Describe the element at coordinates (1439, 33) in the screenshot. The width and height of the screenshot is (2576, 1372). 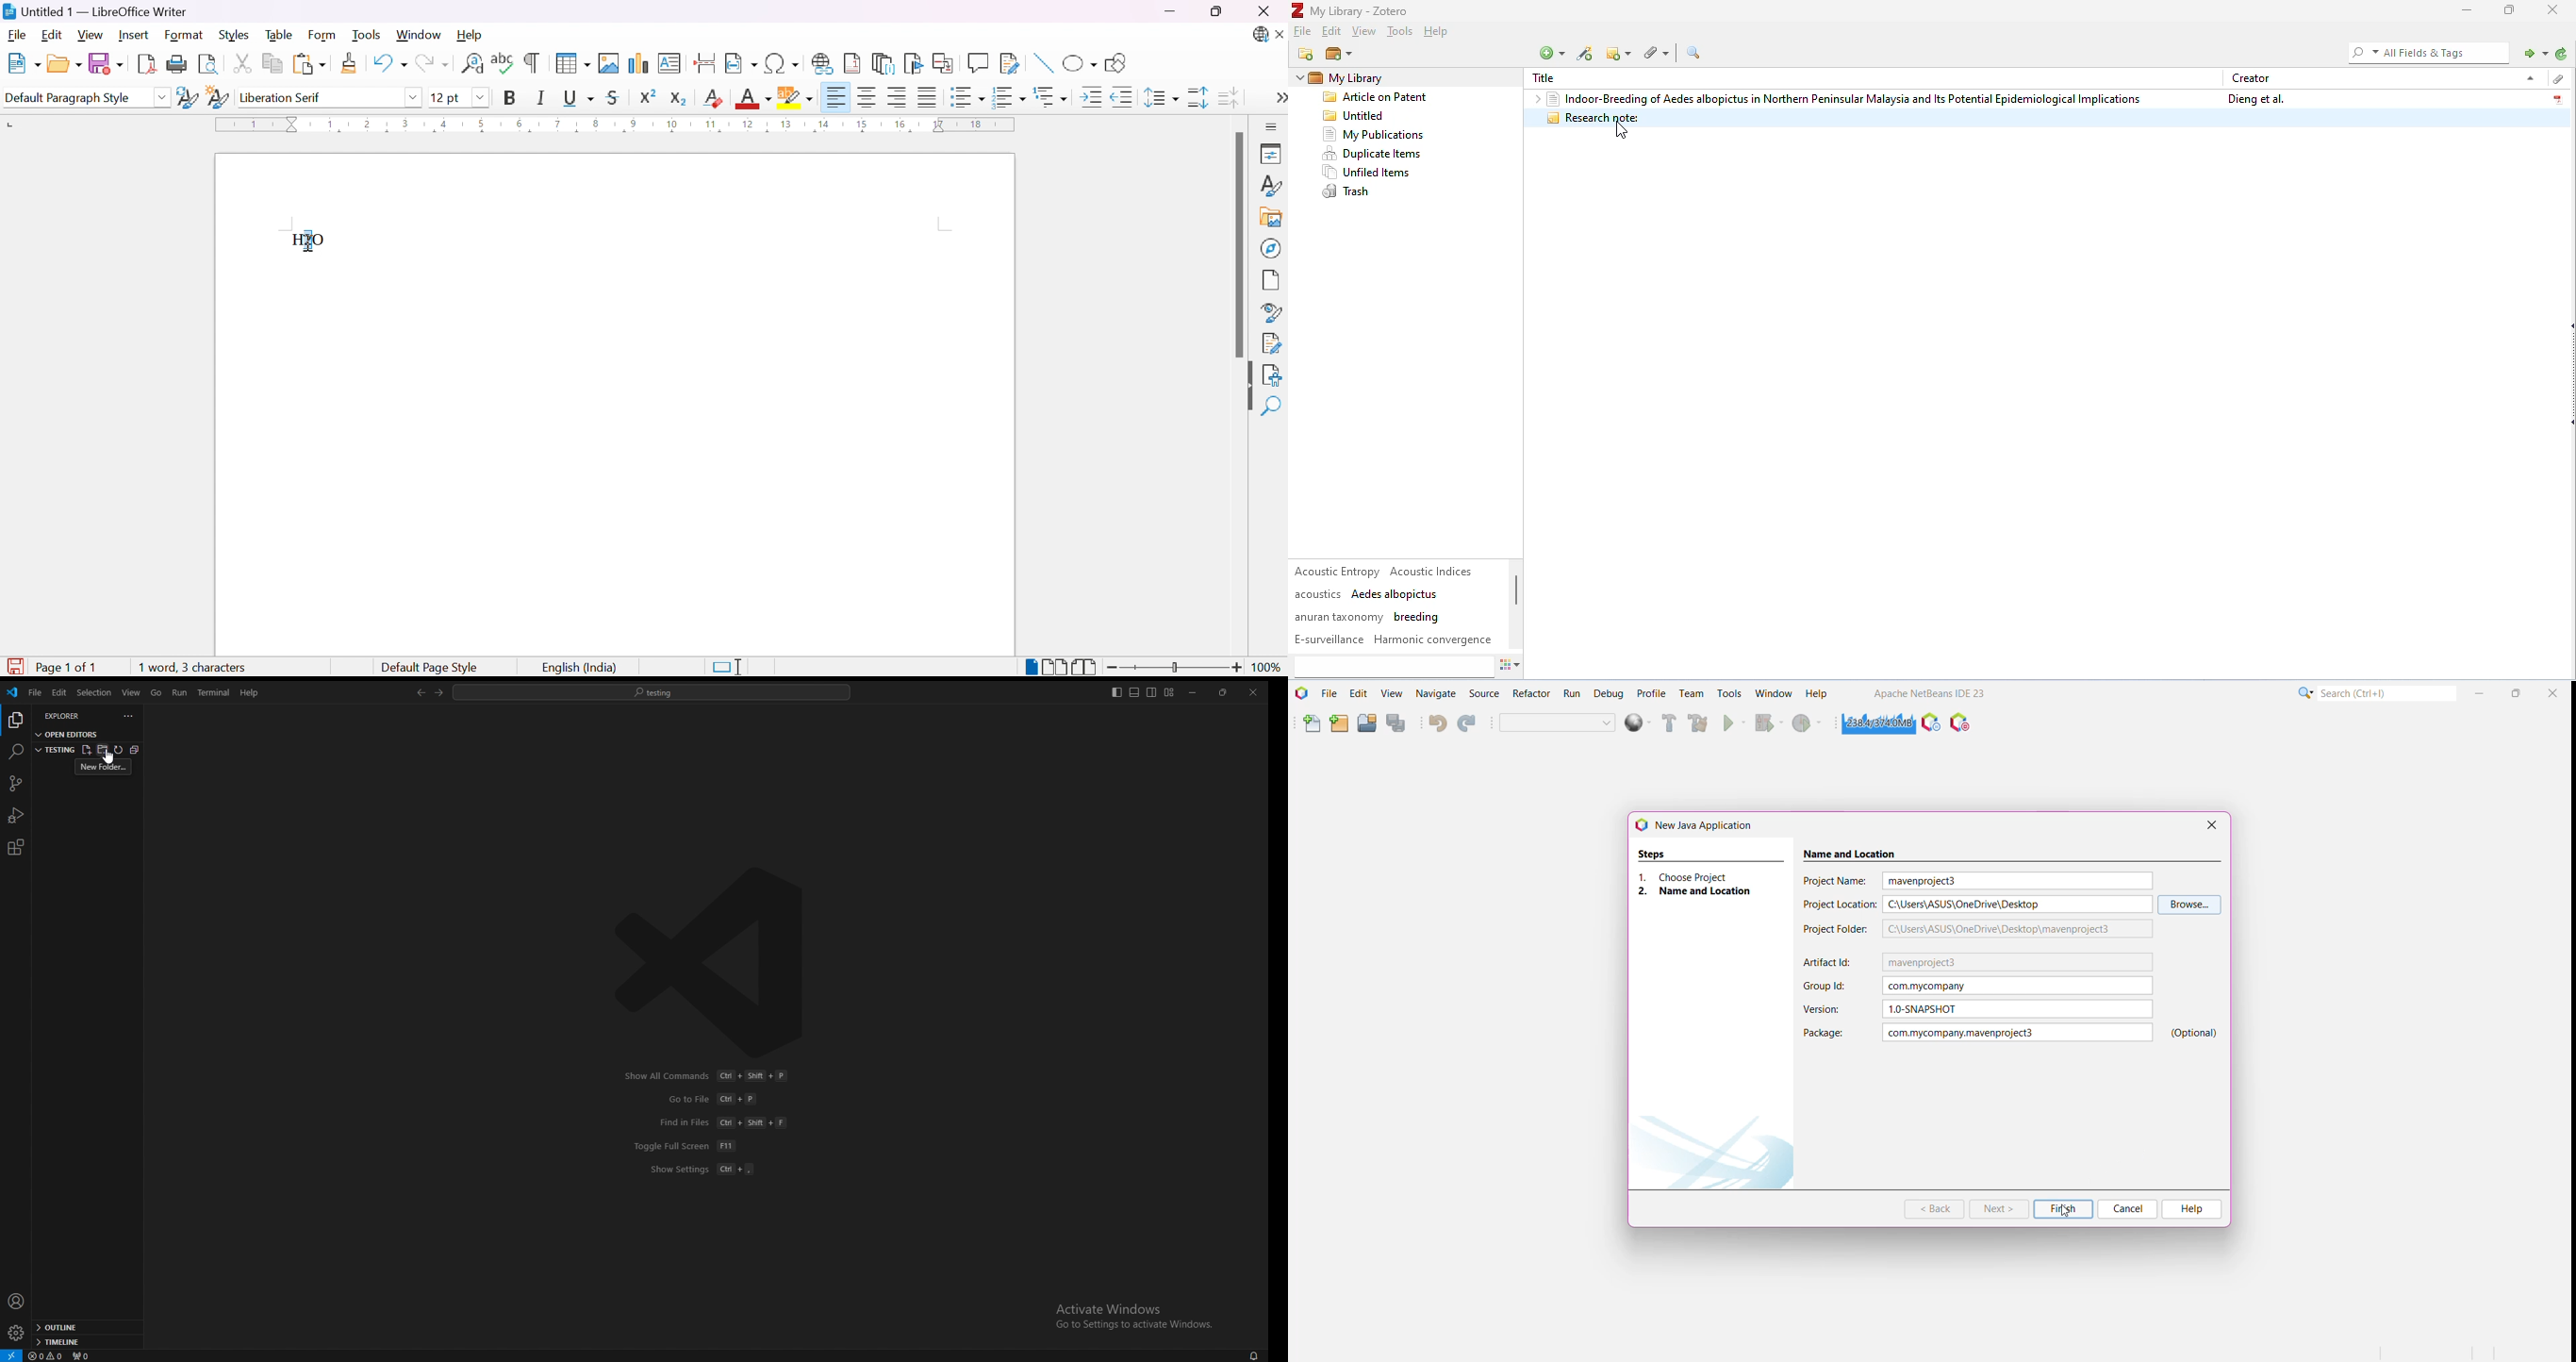
I see `help` at that location.